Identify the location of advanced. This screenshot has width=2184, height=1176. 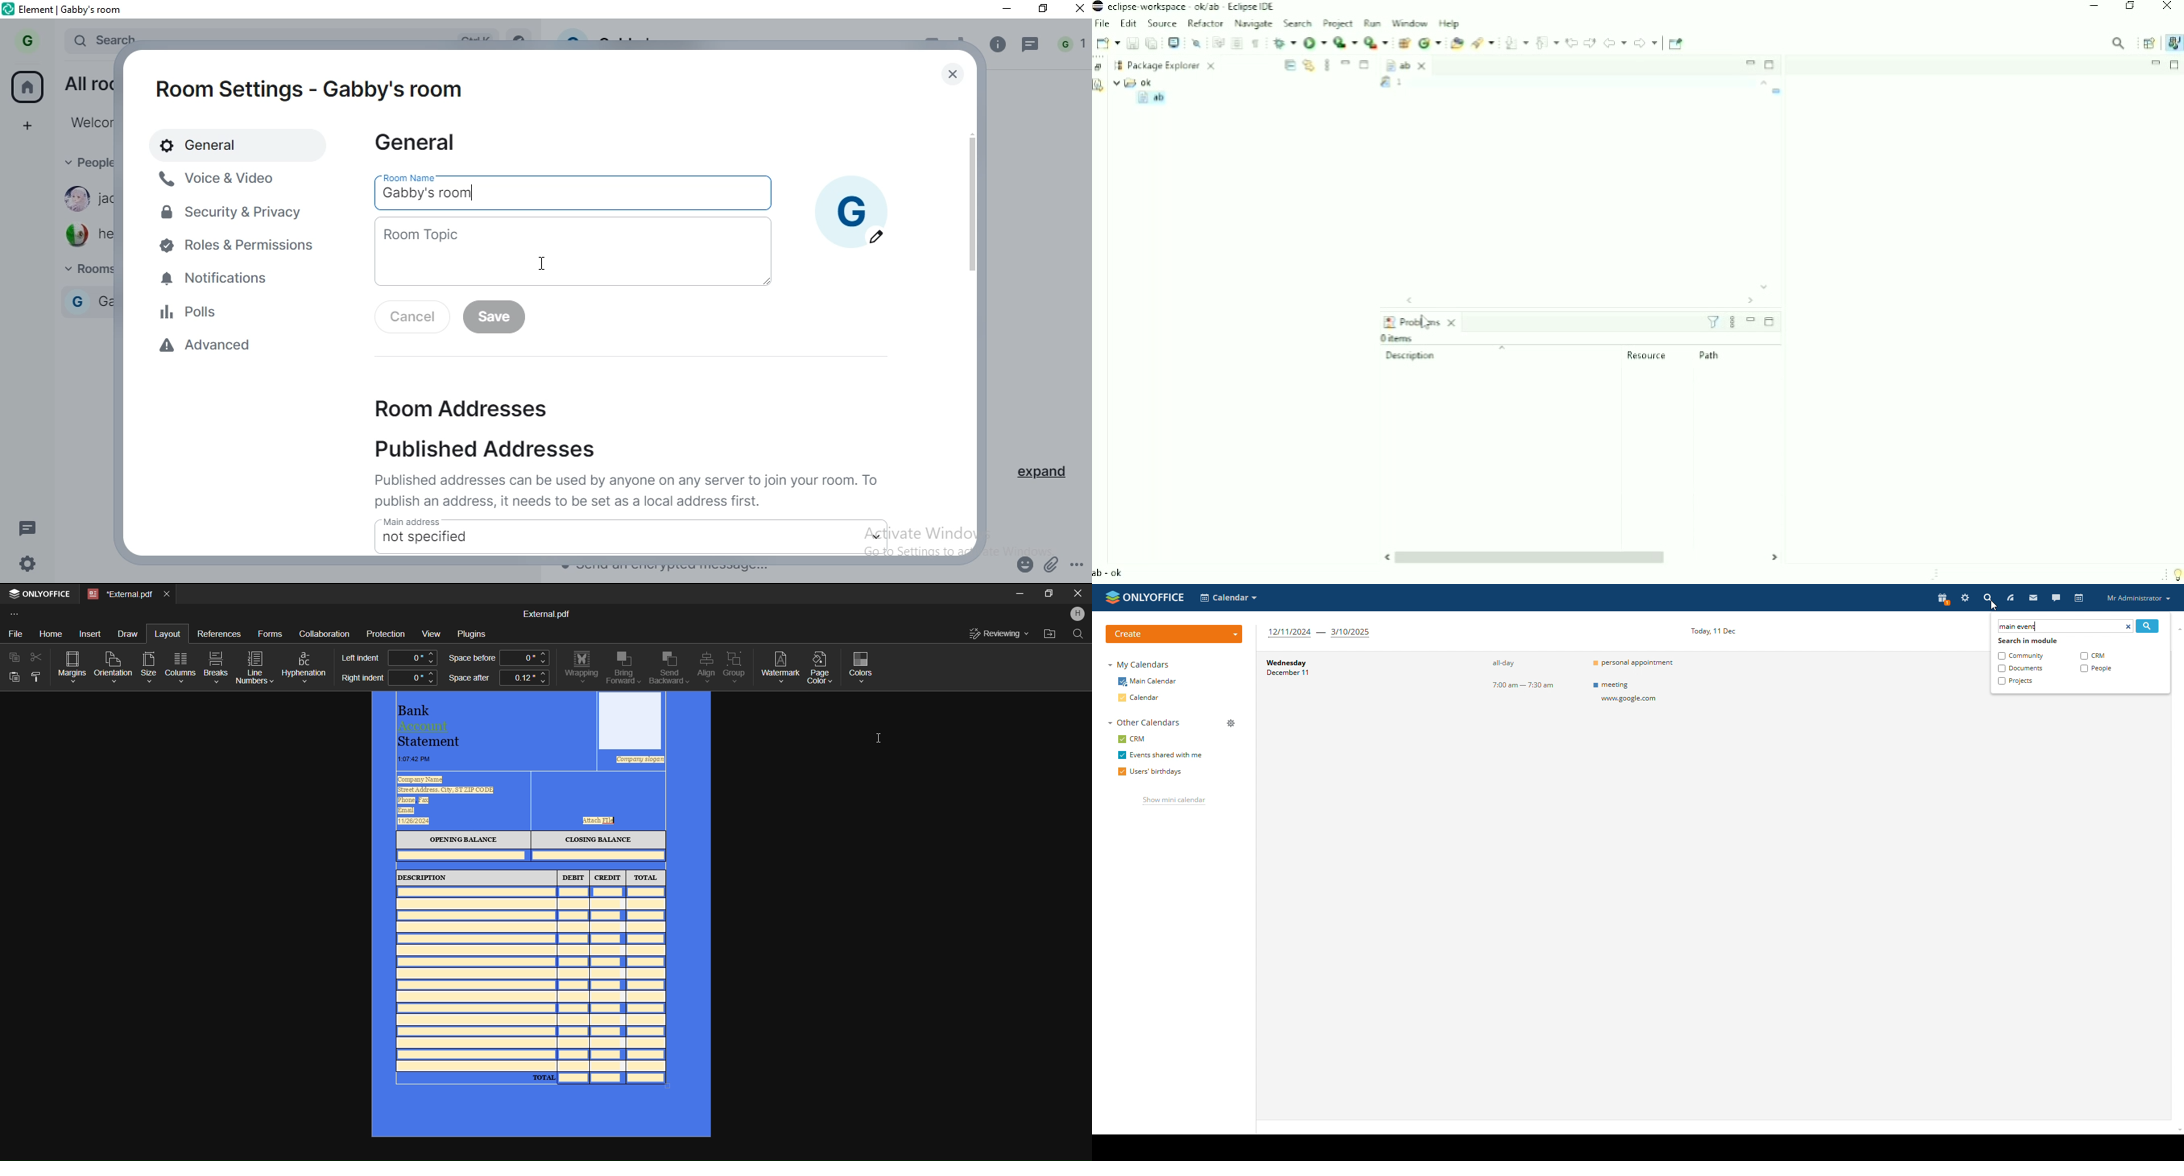
(255, 348).